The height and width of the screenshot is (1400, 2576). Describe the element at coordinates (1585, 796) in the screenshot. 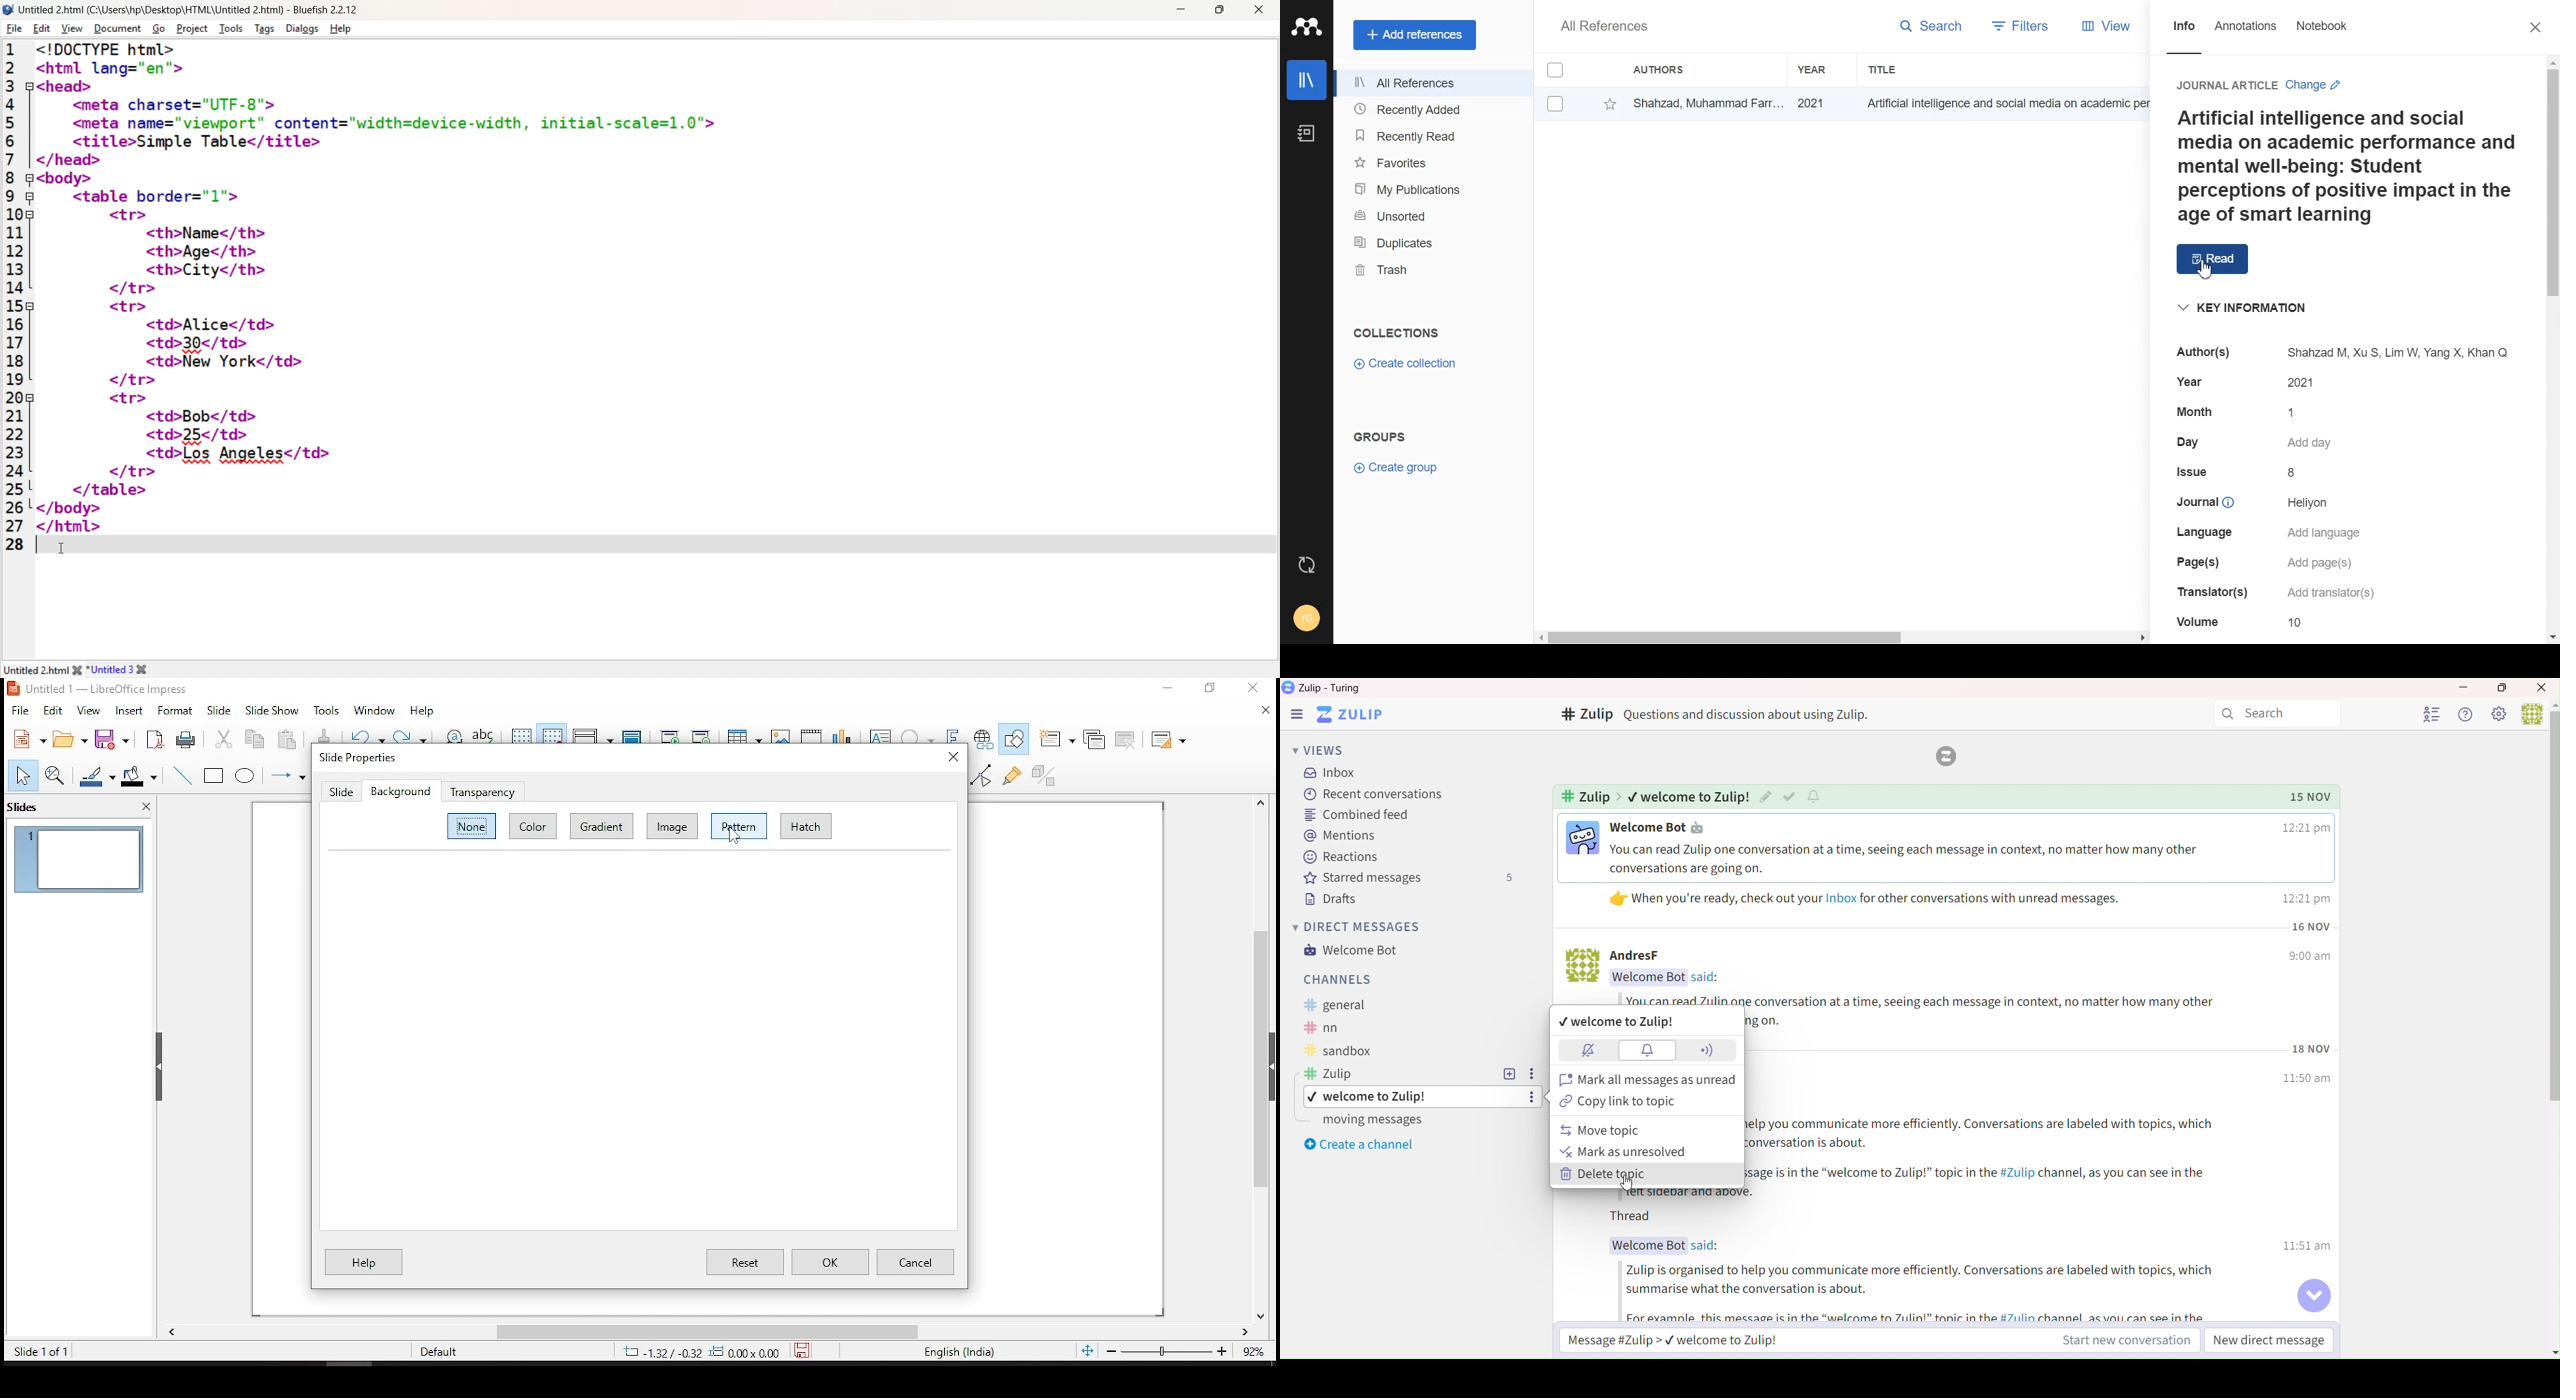

I see `Text` at that location.